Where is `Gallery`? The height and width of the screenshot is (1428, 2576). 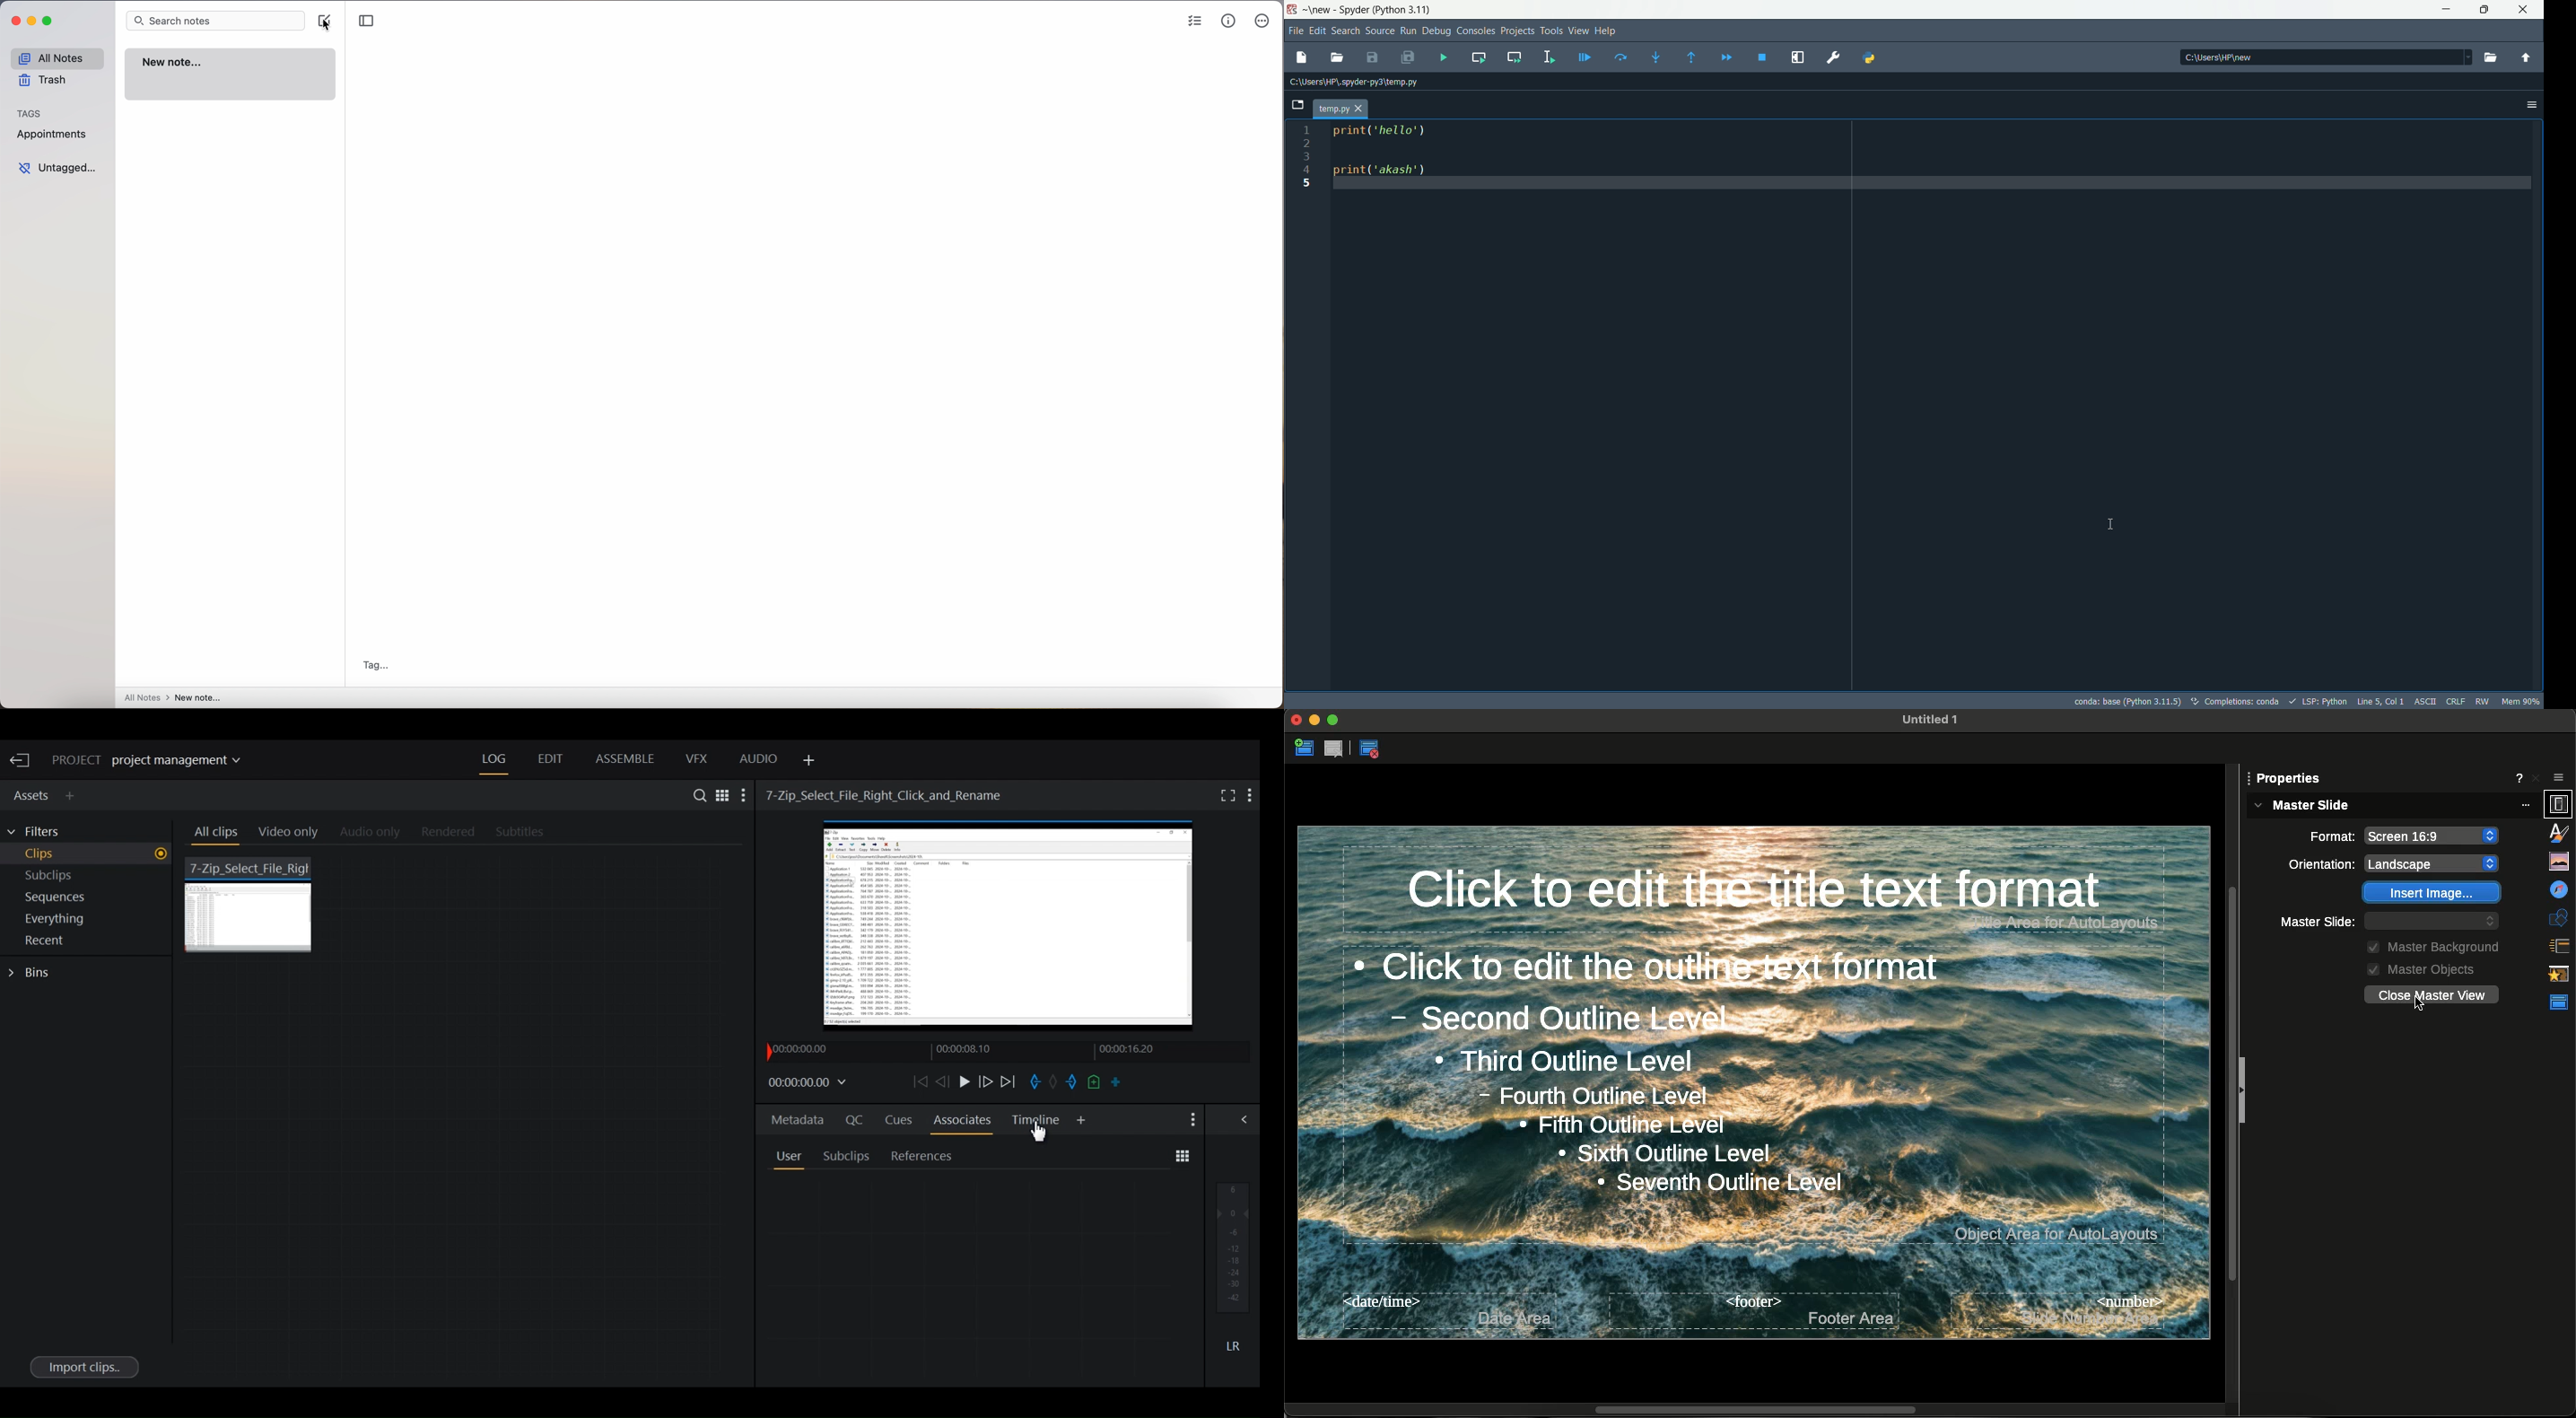 Gallery is located at coordinates (2558, 831).